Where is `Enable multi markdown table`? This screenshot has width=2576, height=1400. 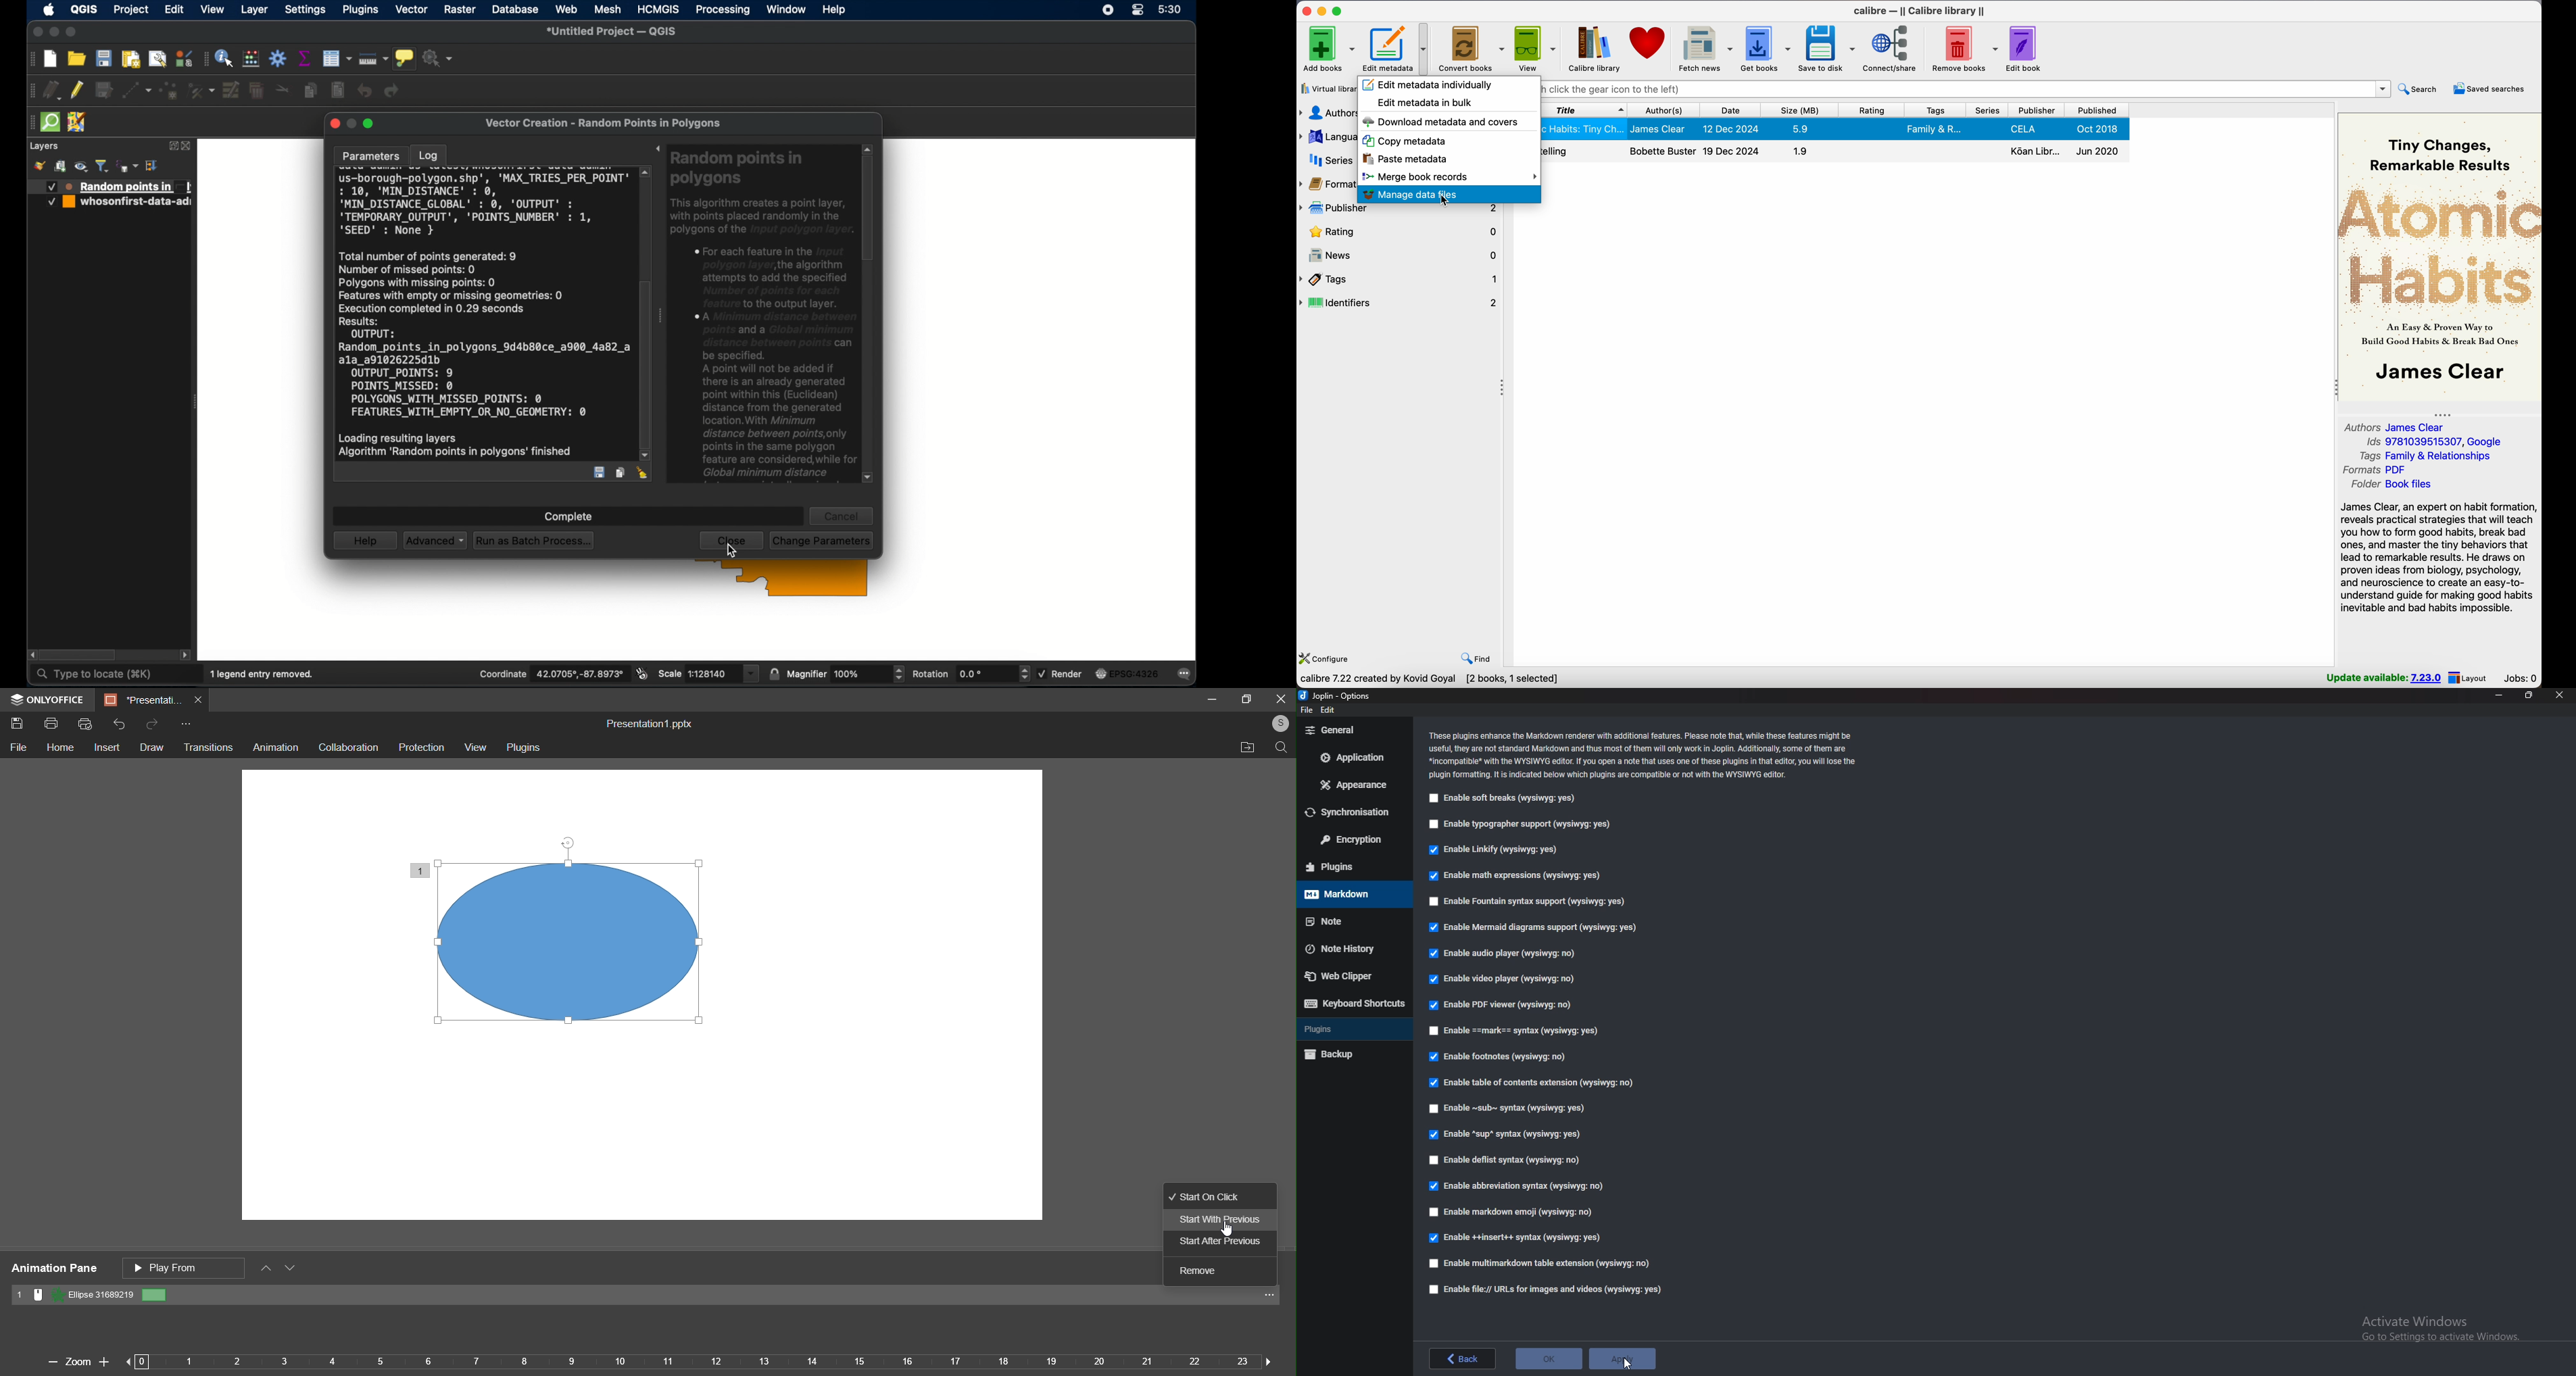 Enable multi markdown table is located at coordinates (1543, 1263).